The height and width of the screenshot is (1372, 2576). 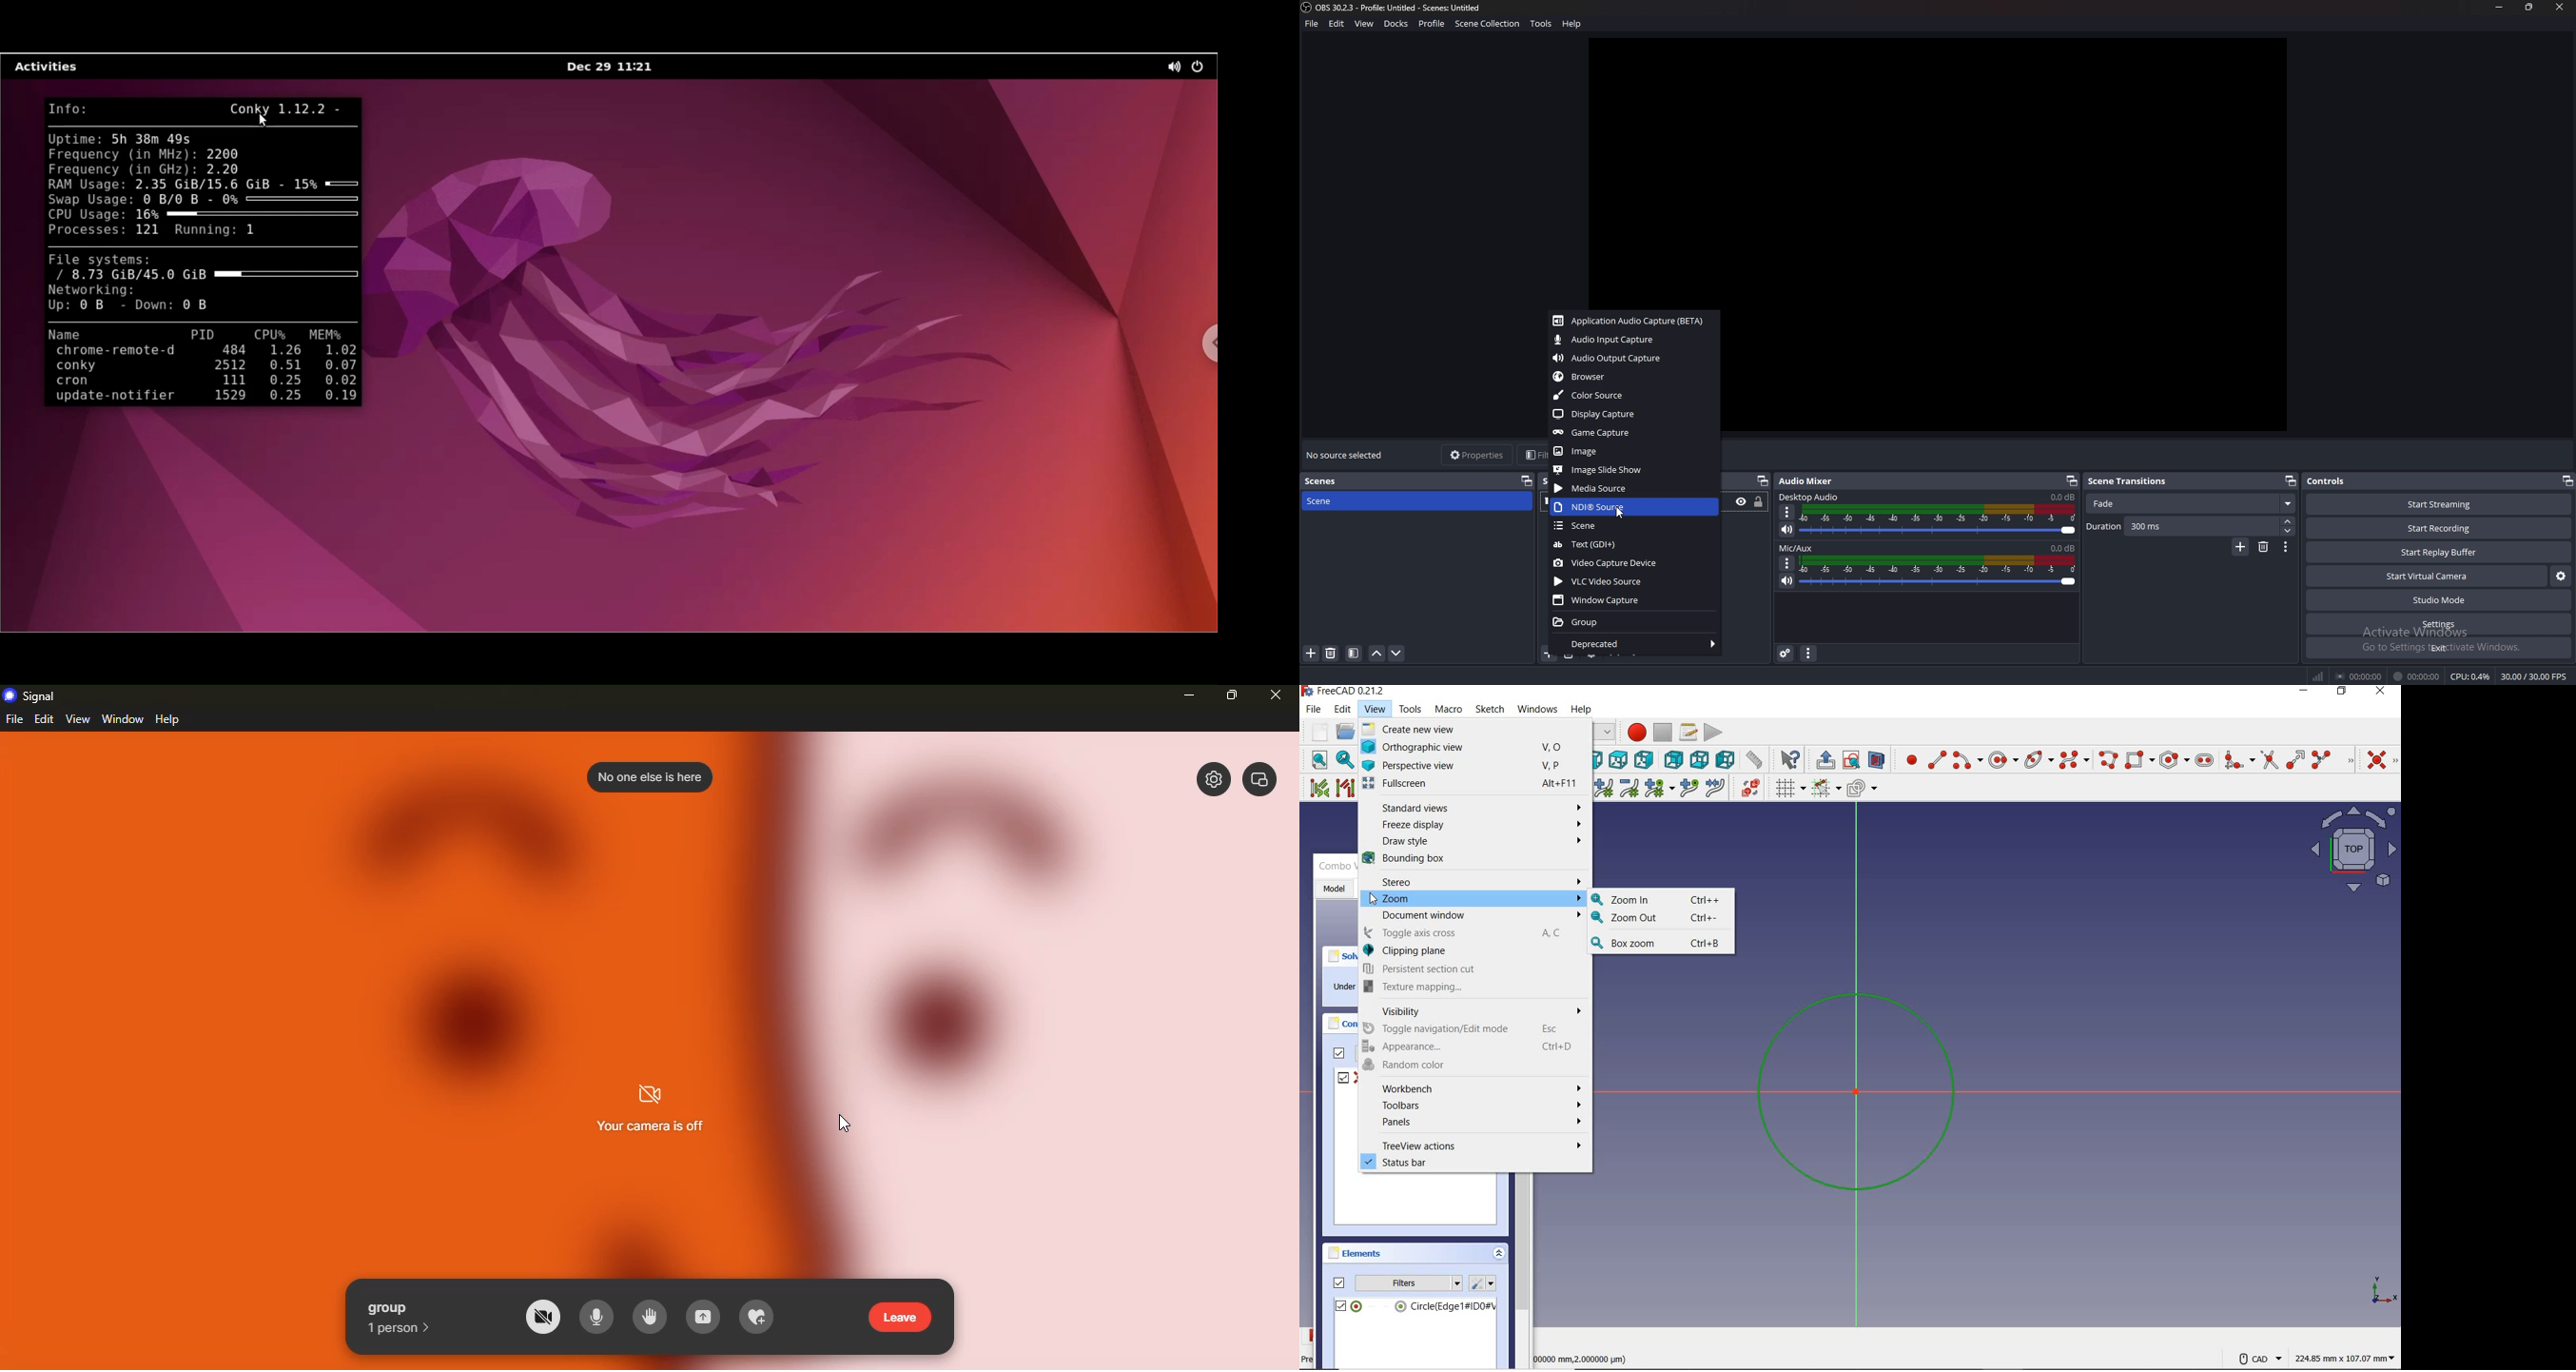 What do you see at coordinates (2427, 576) in the screenshot?
I see `start virtual camera` at bounding box center [2427, 576].